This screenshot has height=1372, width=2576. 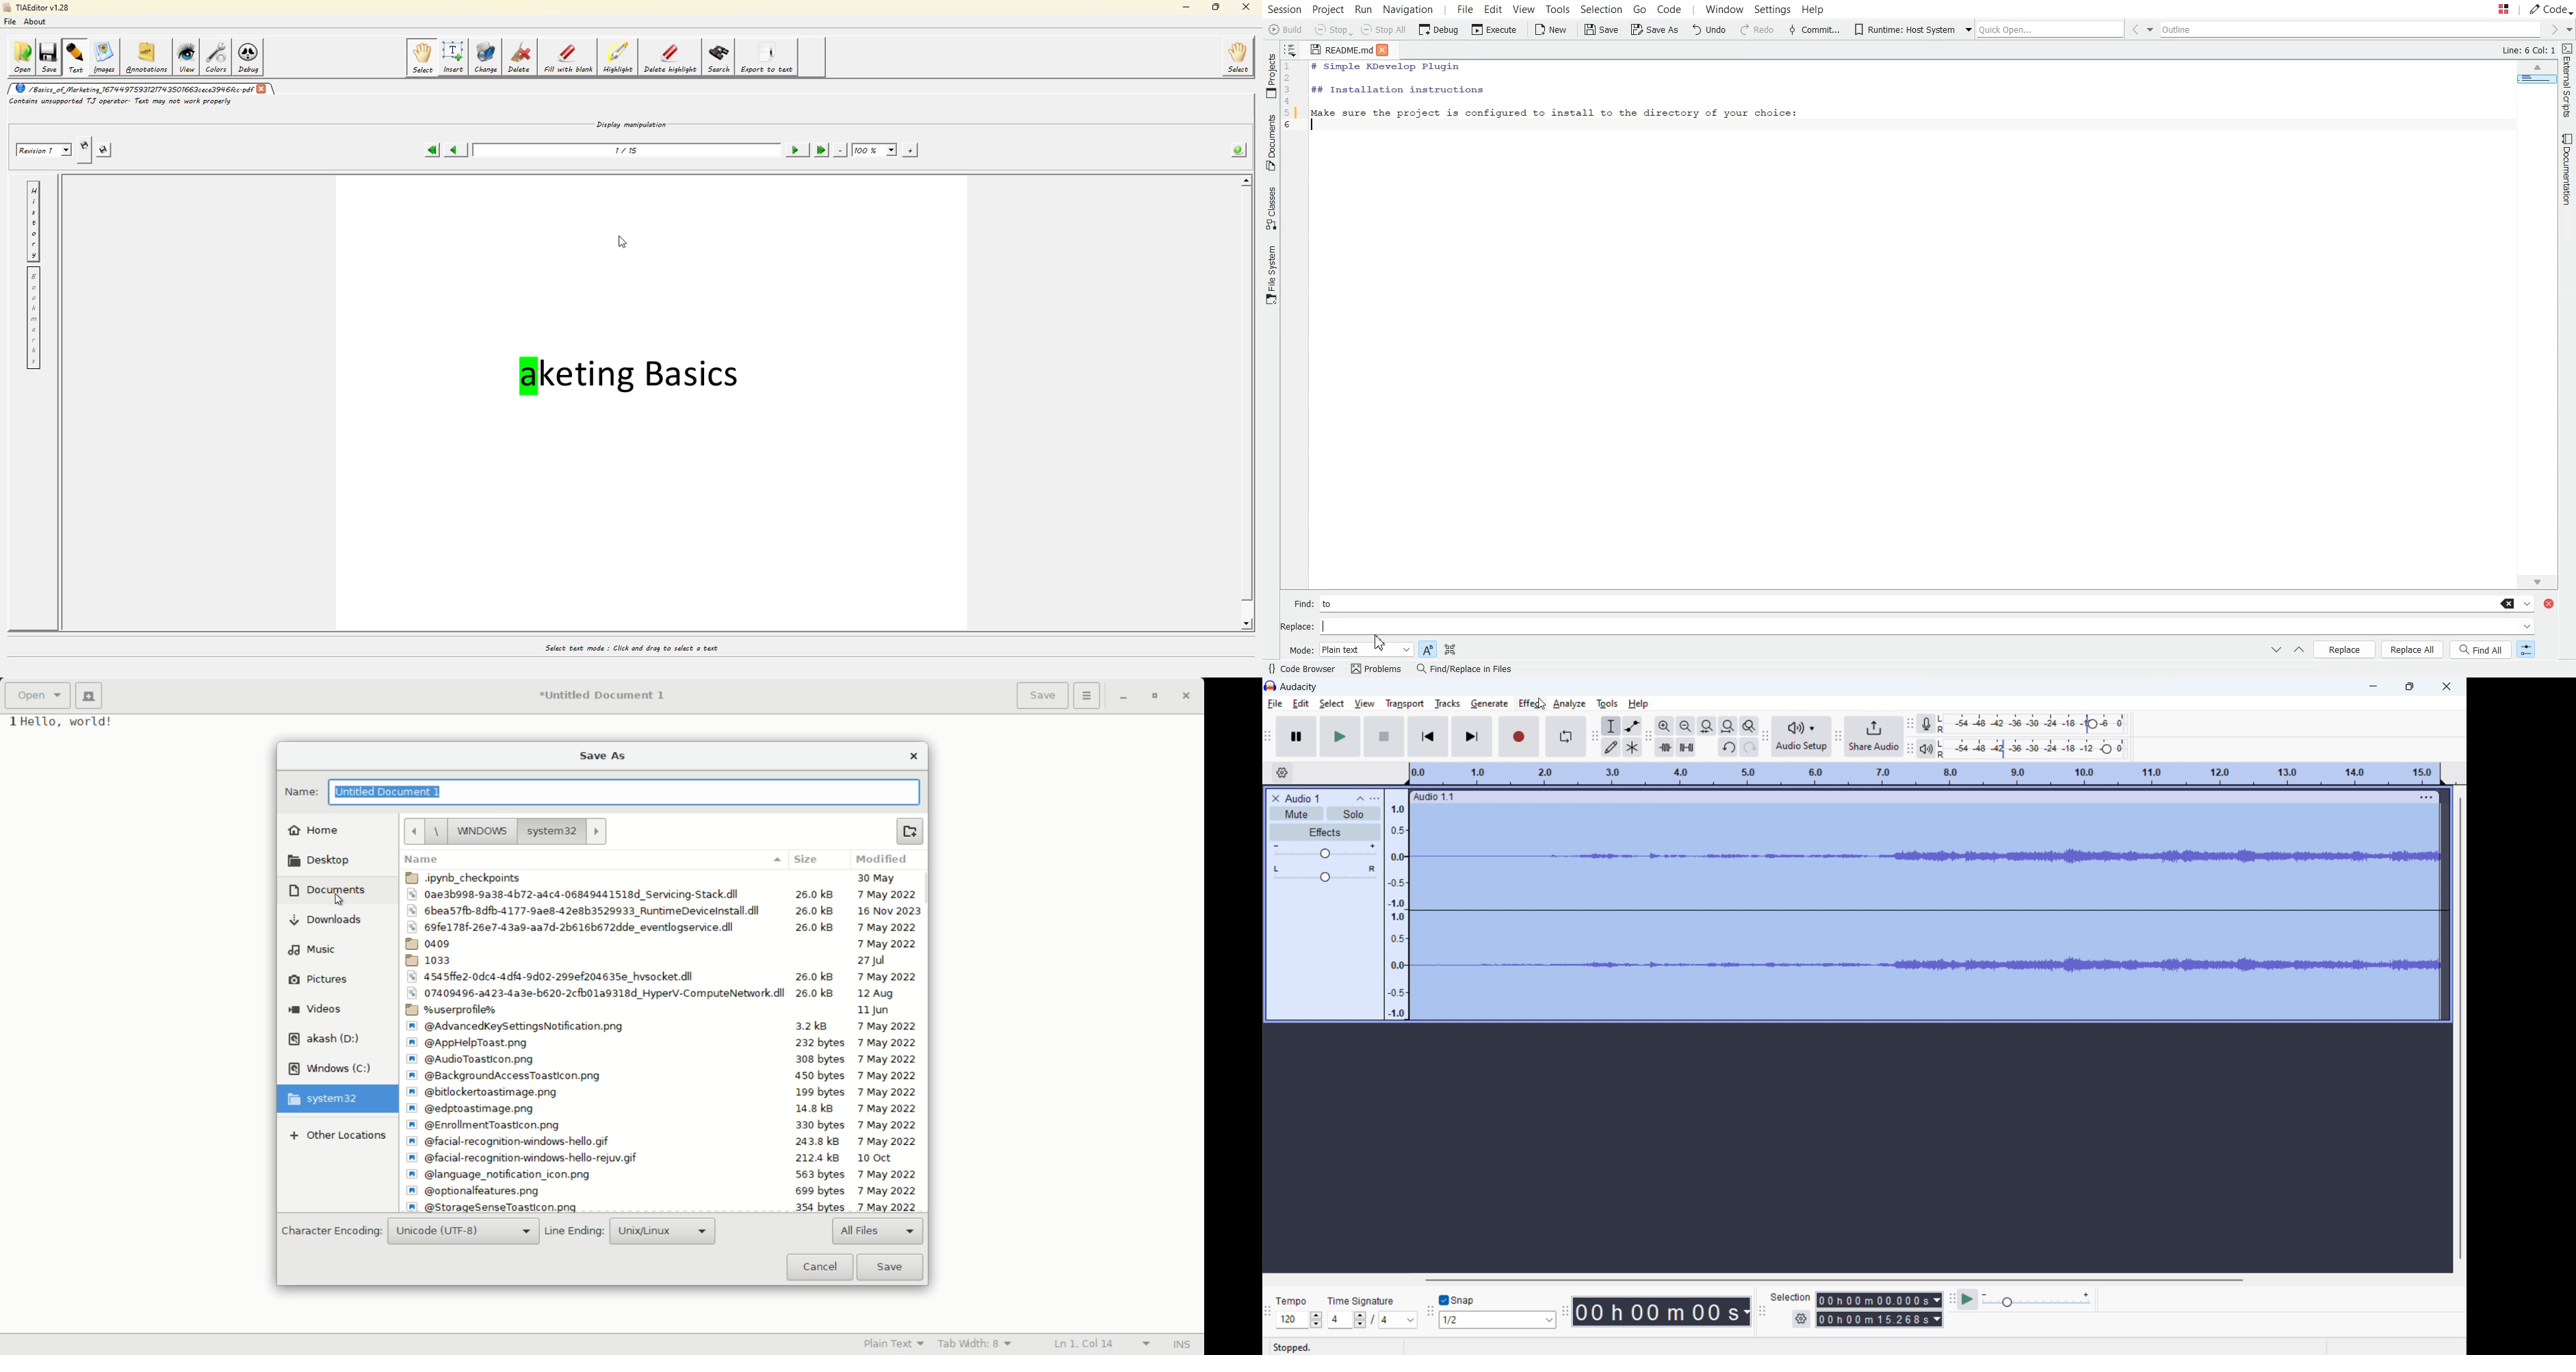 What do you see at coordinates (1750, 726) in the screenshot?
I see `toggle zoom` at bounding box center [1750, 726].